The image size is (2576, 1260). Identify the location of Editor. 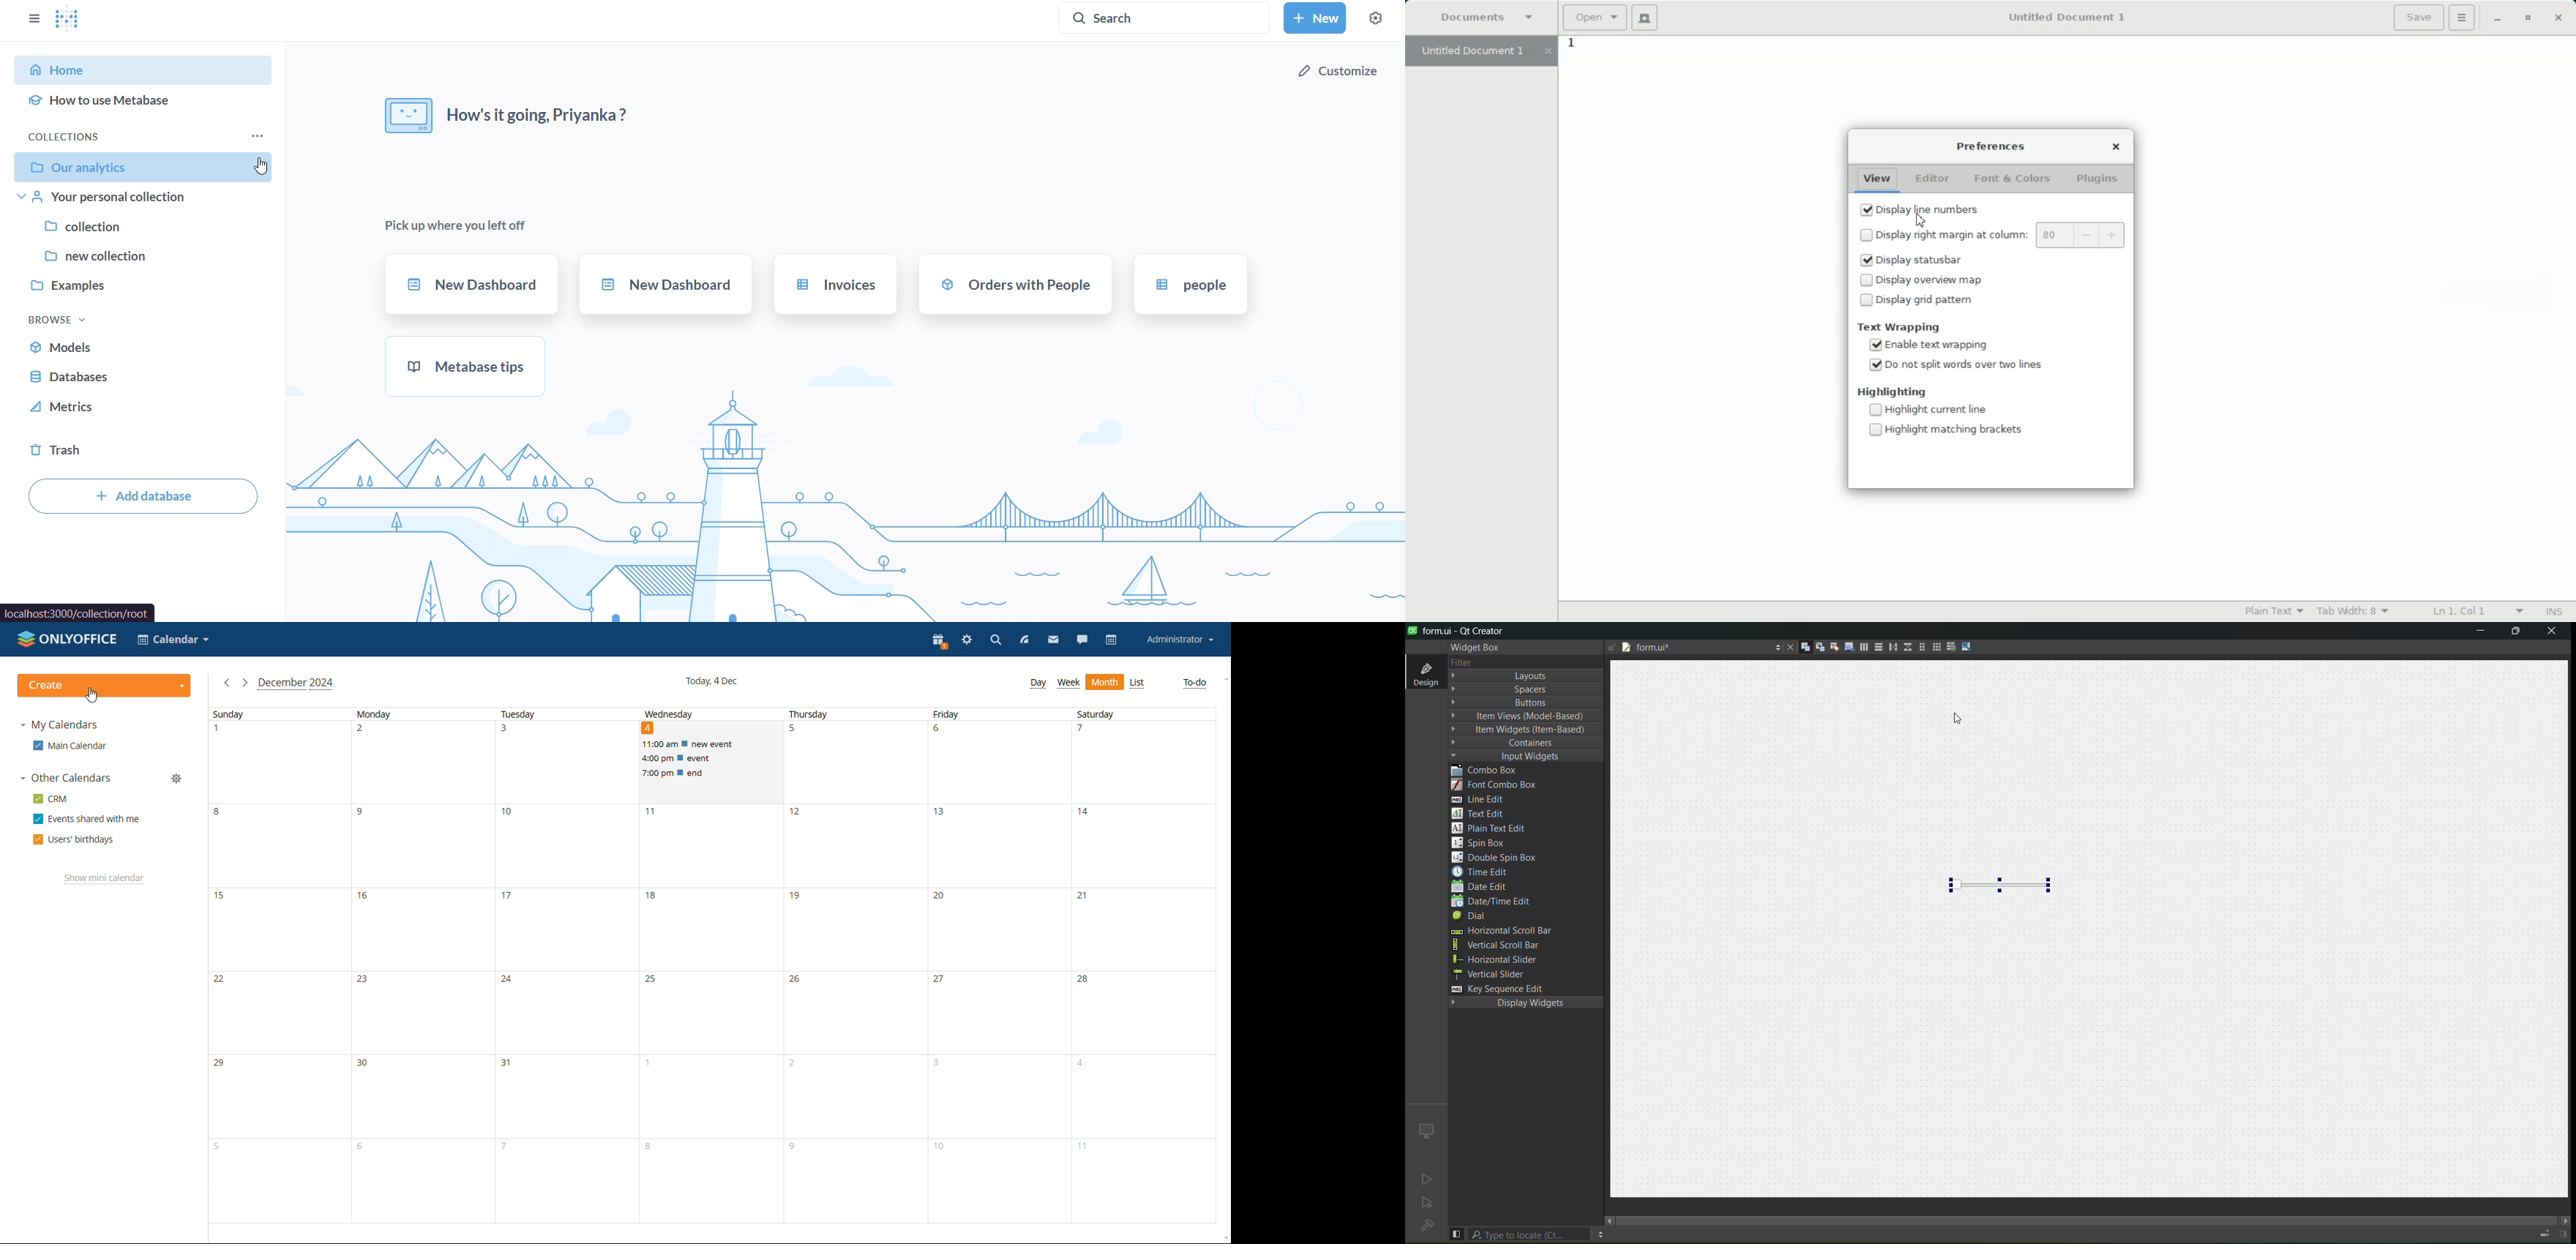
(1930, 180).